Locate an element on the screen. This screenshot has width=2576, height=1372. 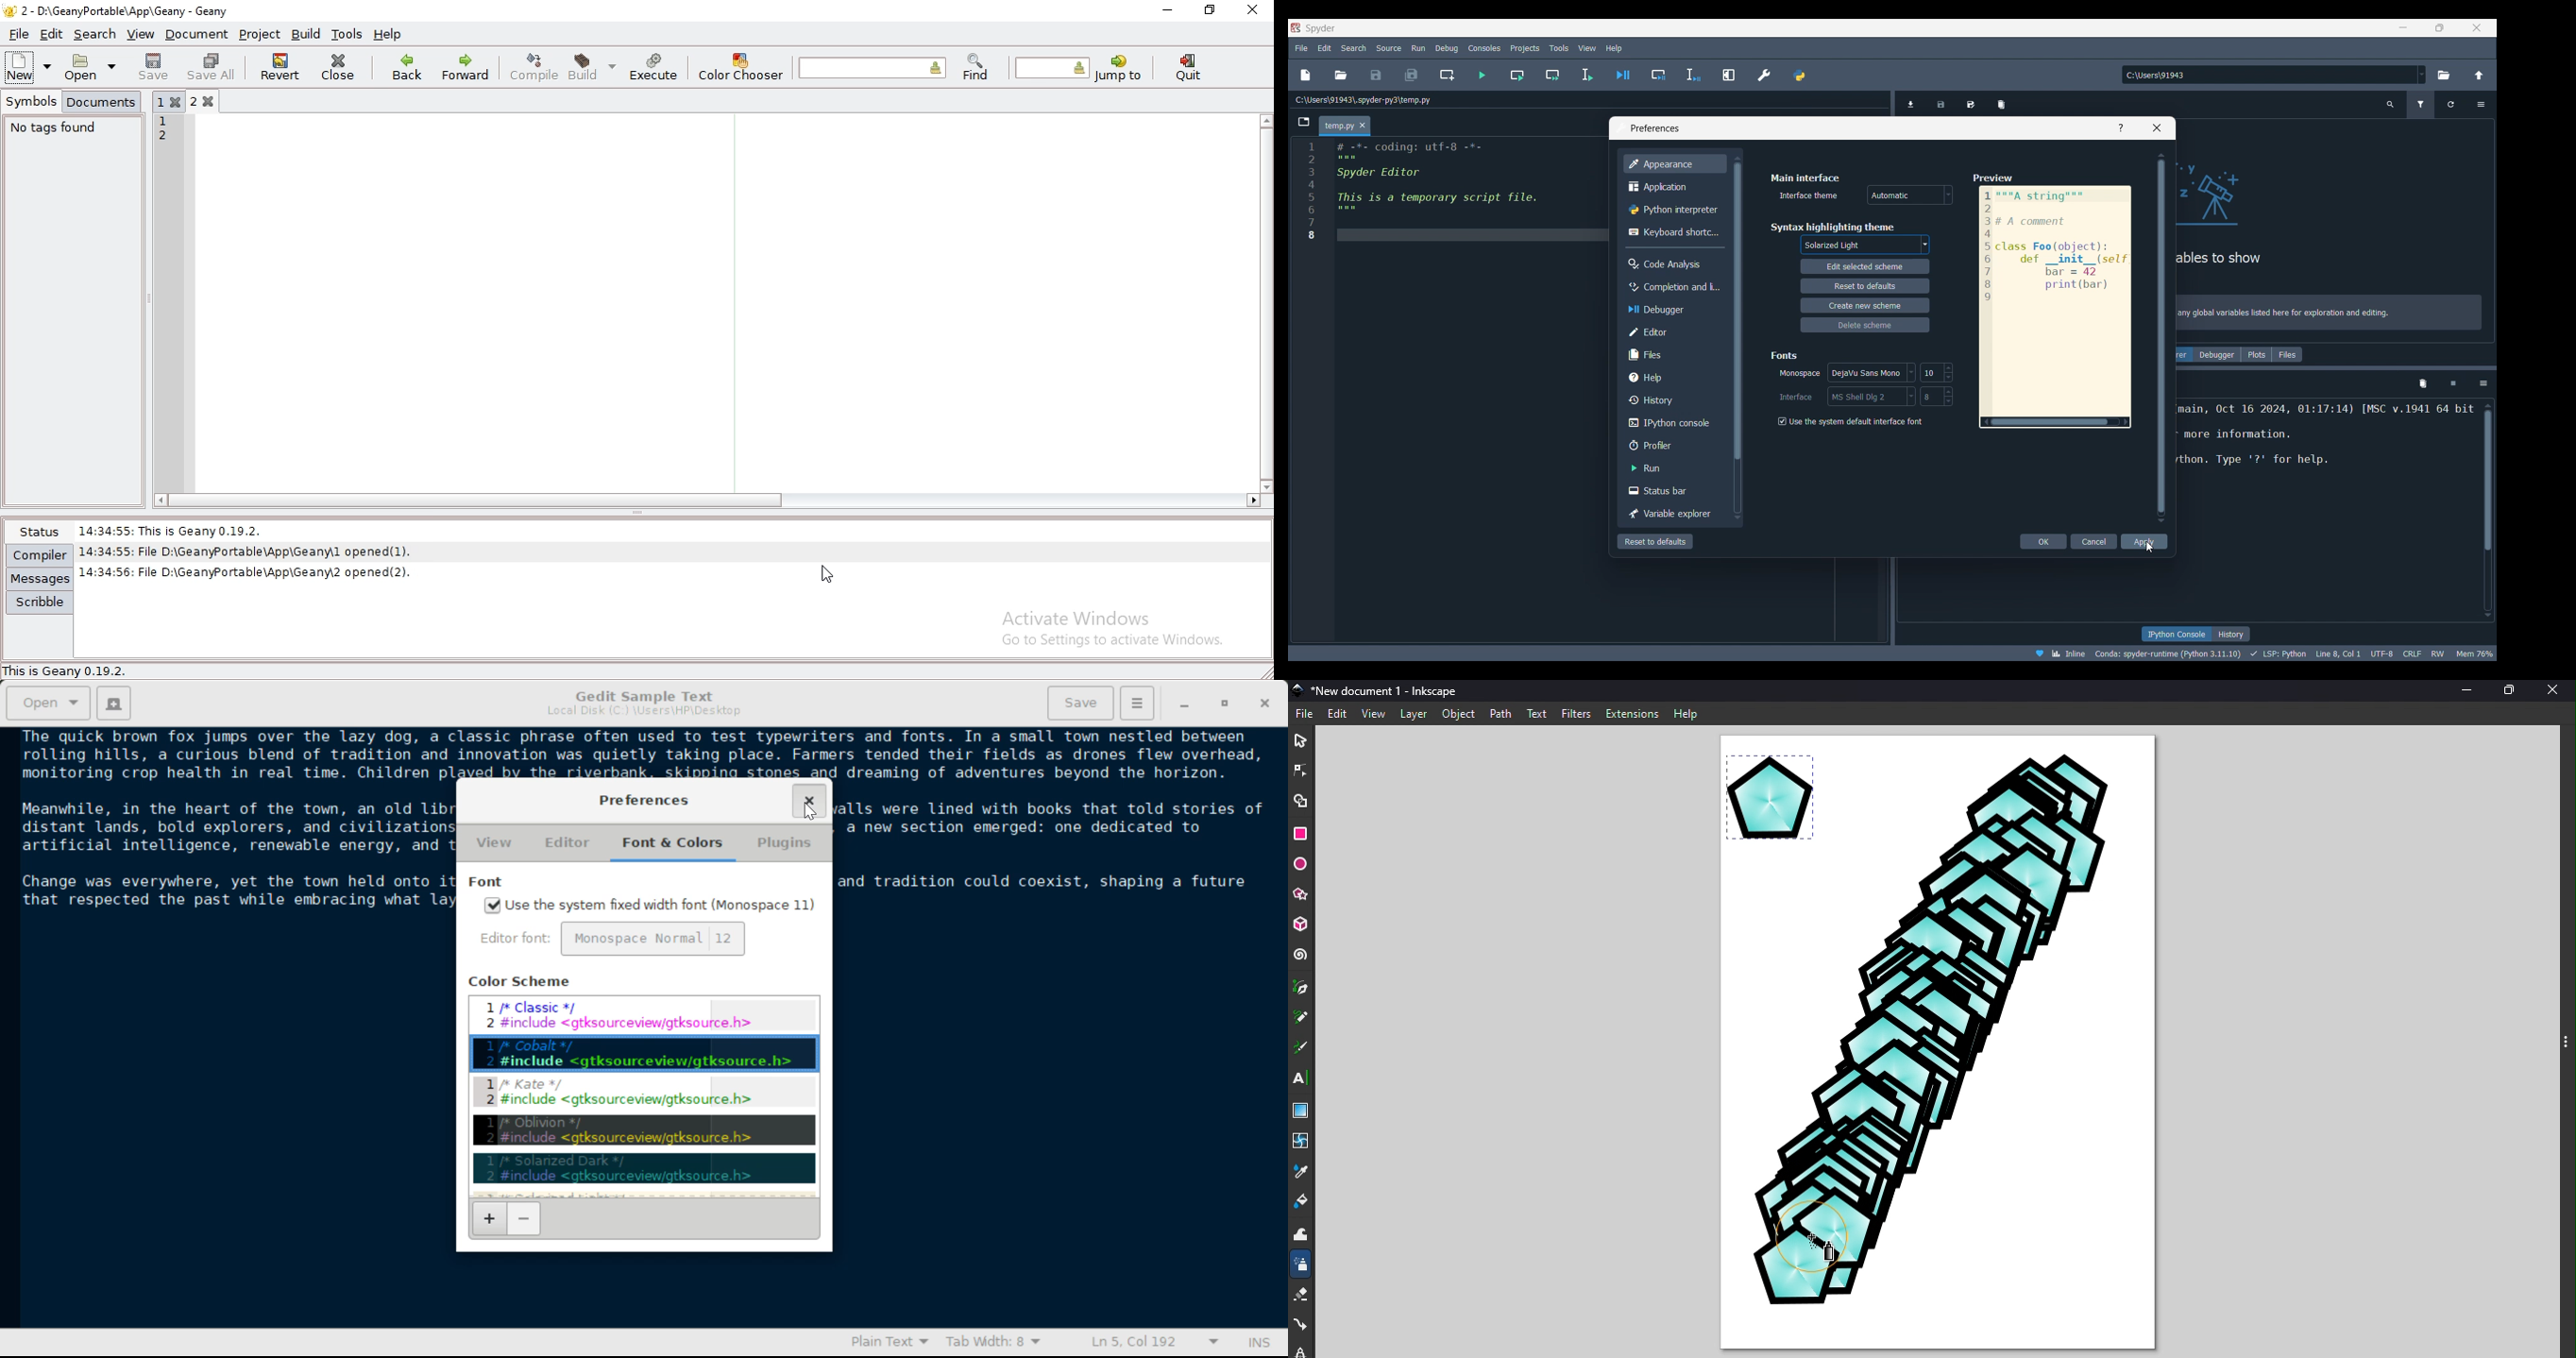
reset to defaults is located at coordinates (1865, 285).